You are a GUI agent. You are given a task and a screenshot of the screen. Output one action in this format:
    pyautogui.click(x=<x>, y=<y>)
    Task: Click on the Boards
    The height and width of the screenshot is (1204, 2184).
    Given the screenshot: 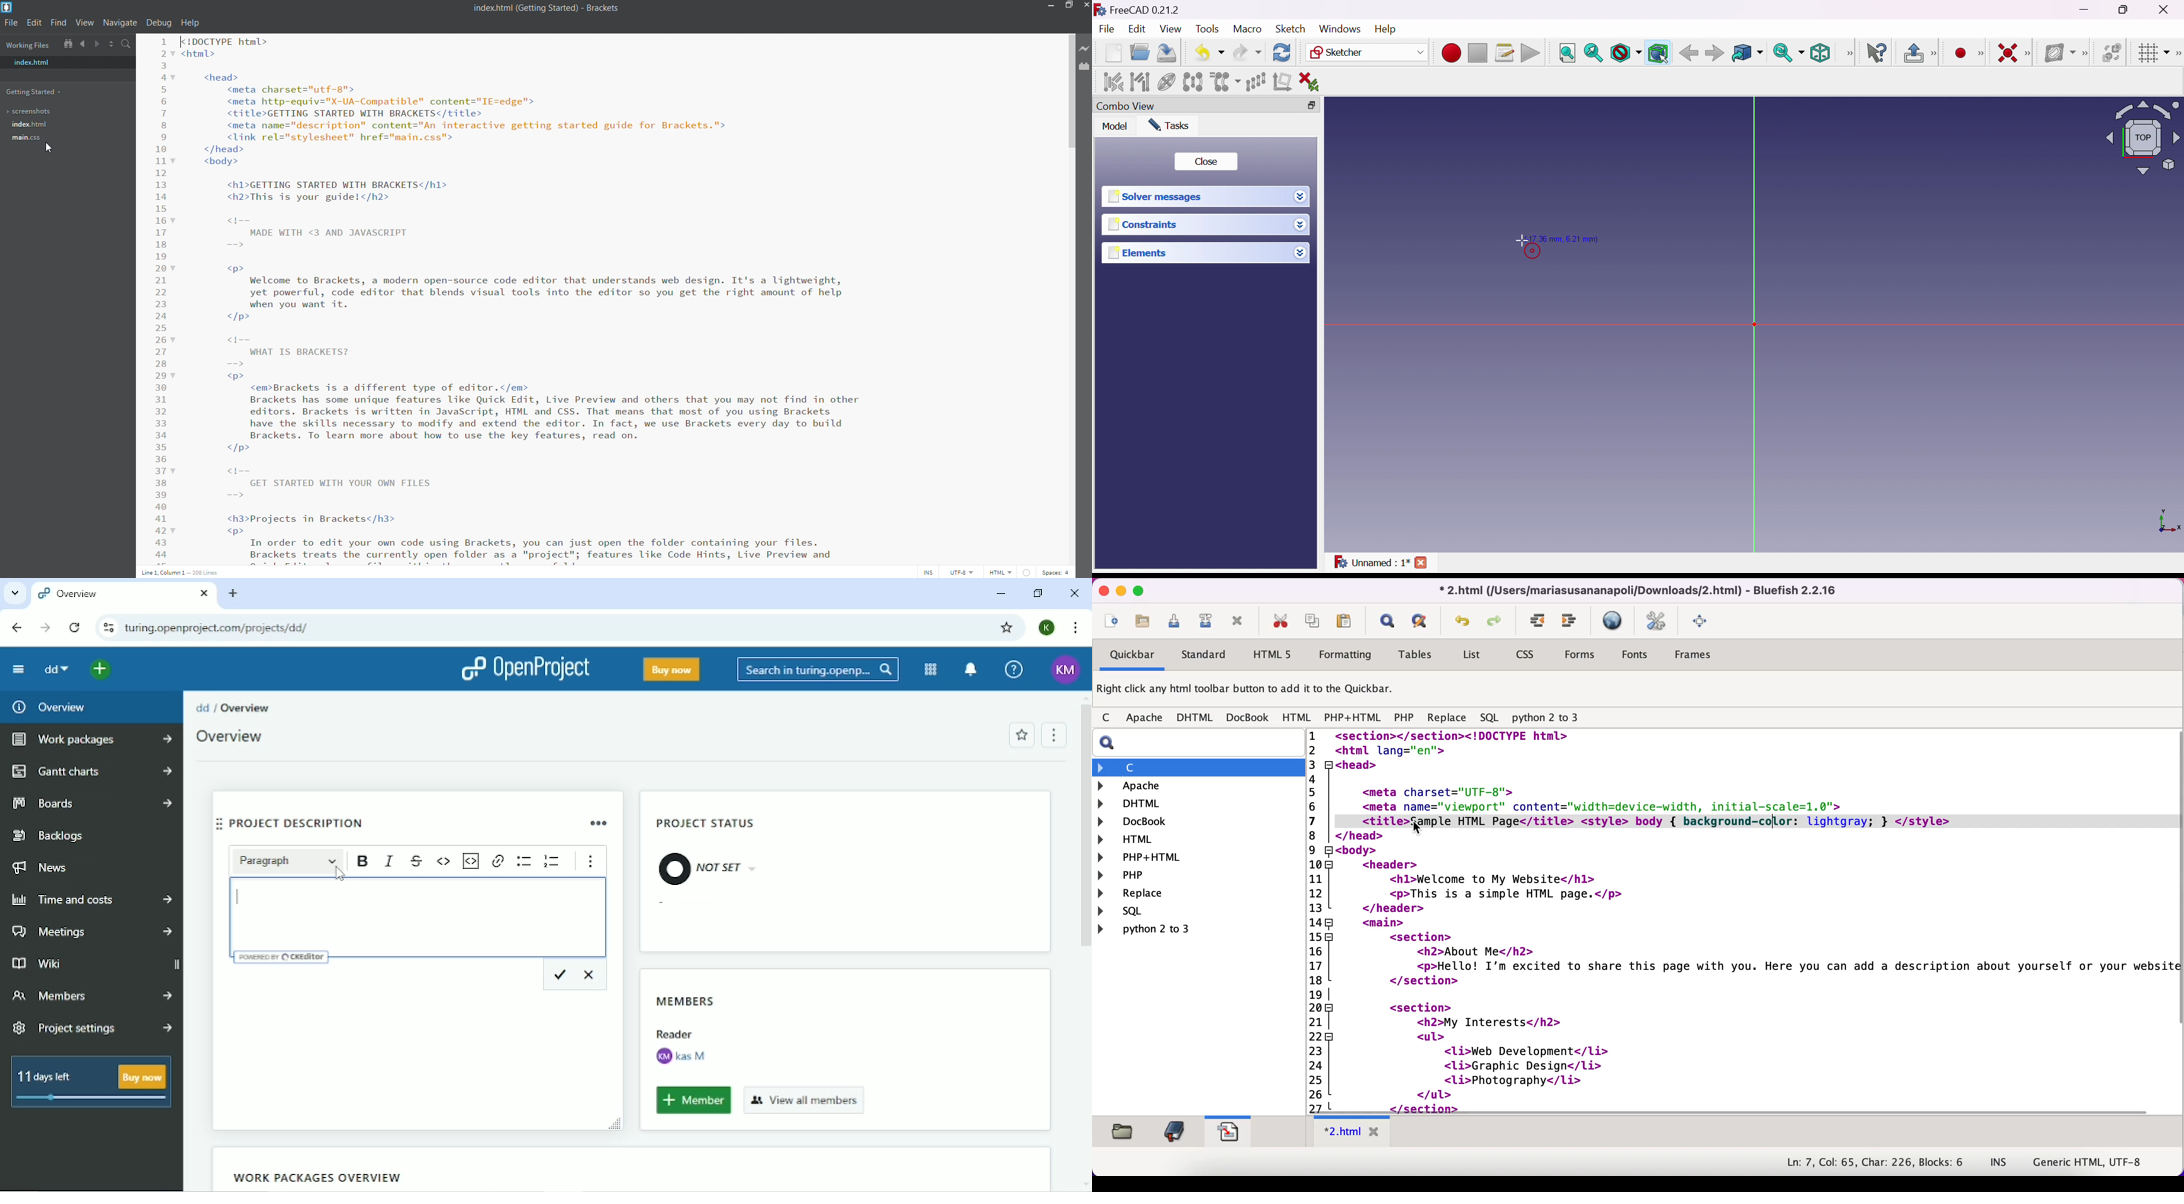 What is the action you would take?
    pyautogui.click(x=92, y=803)
    